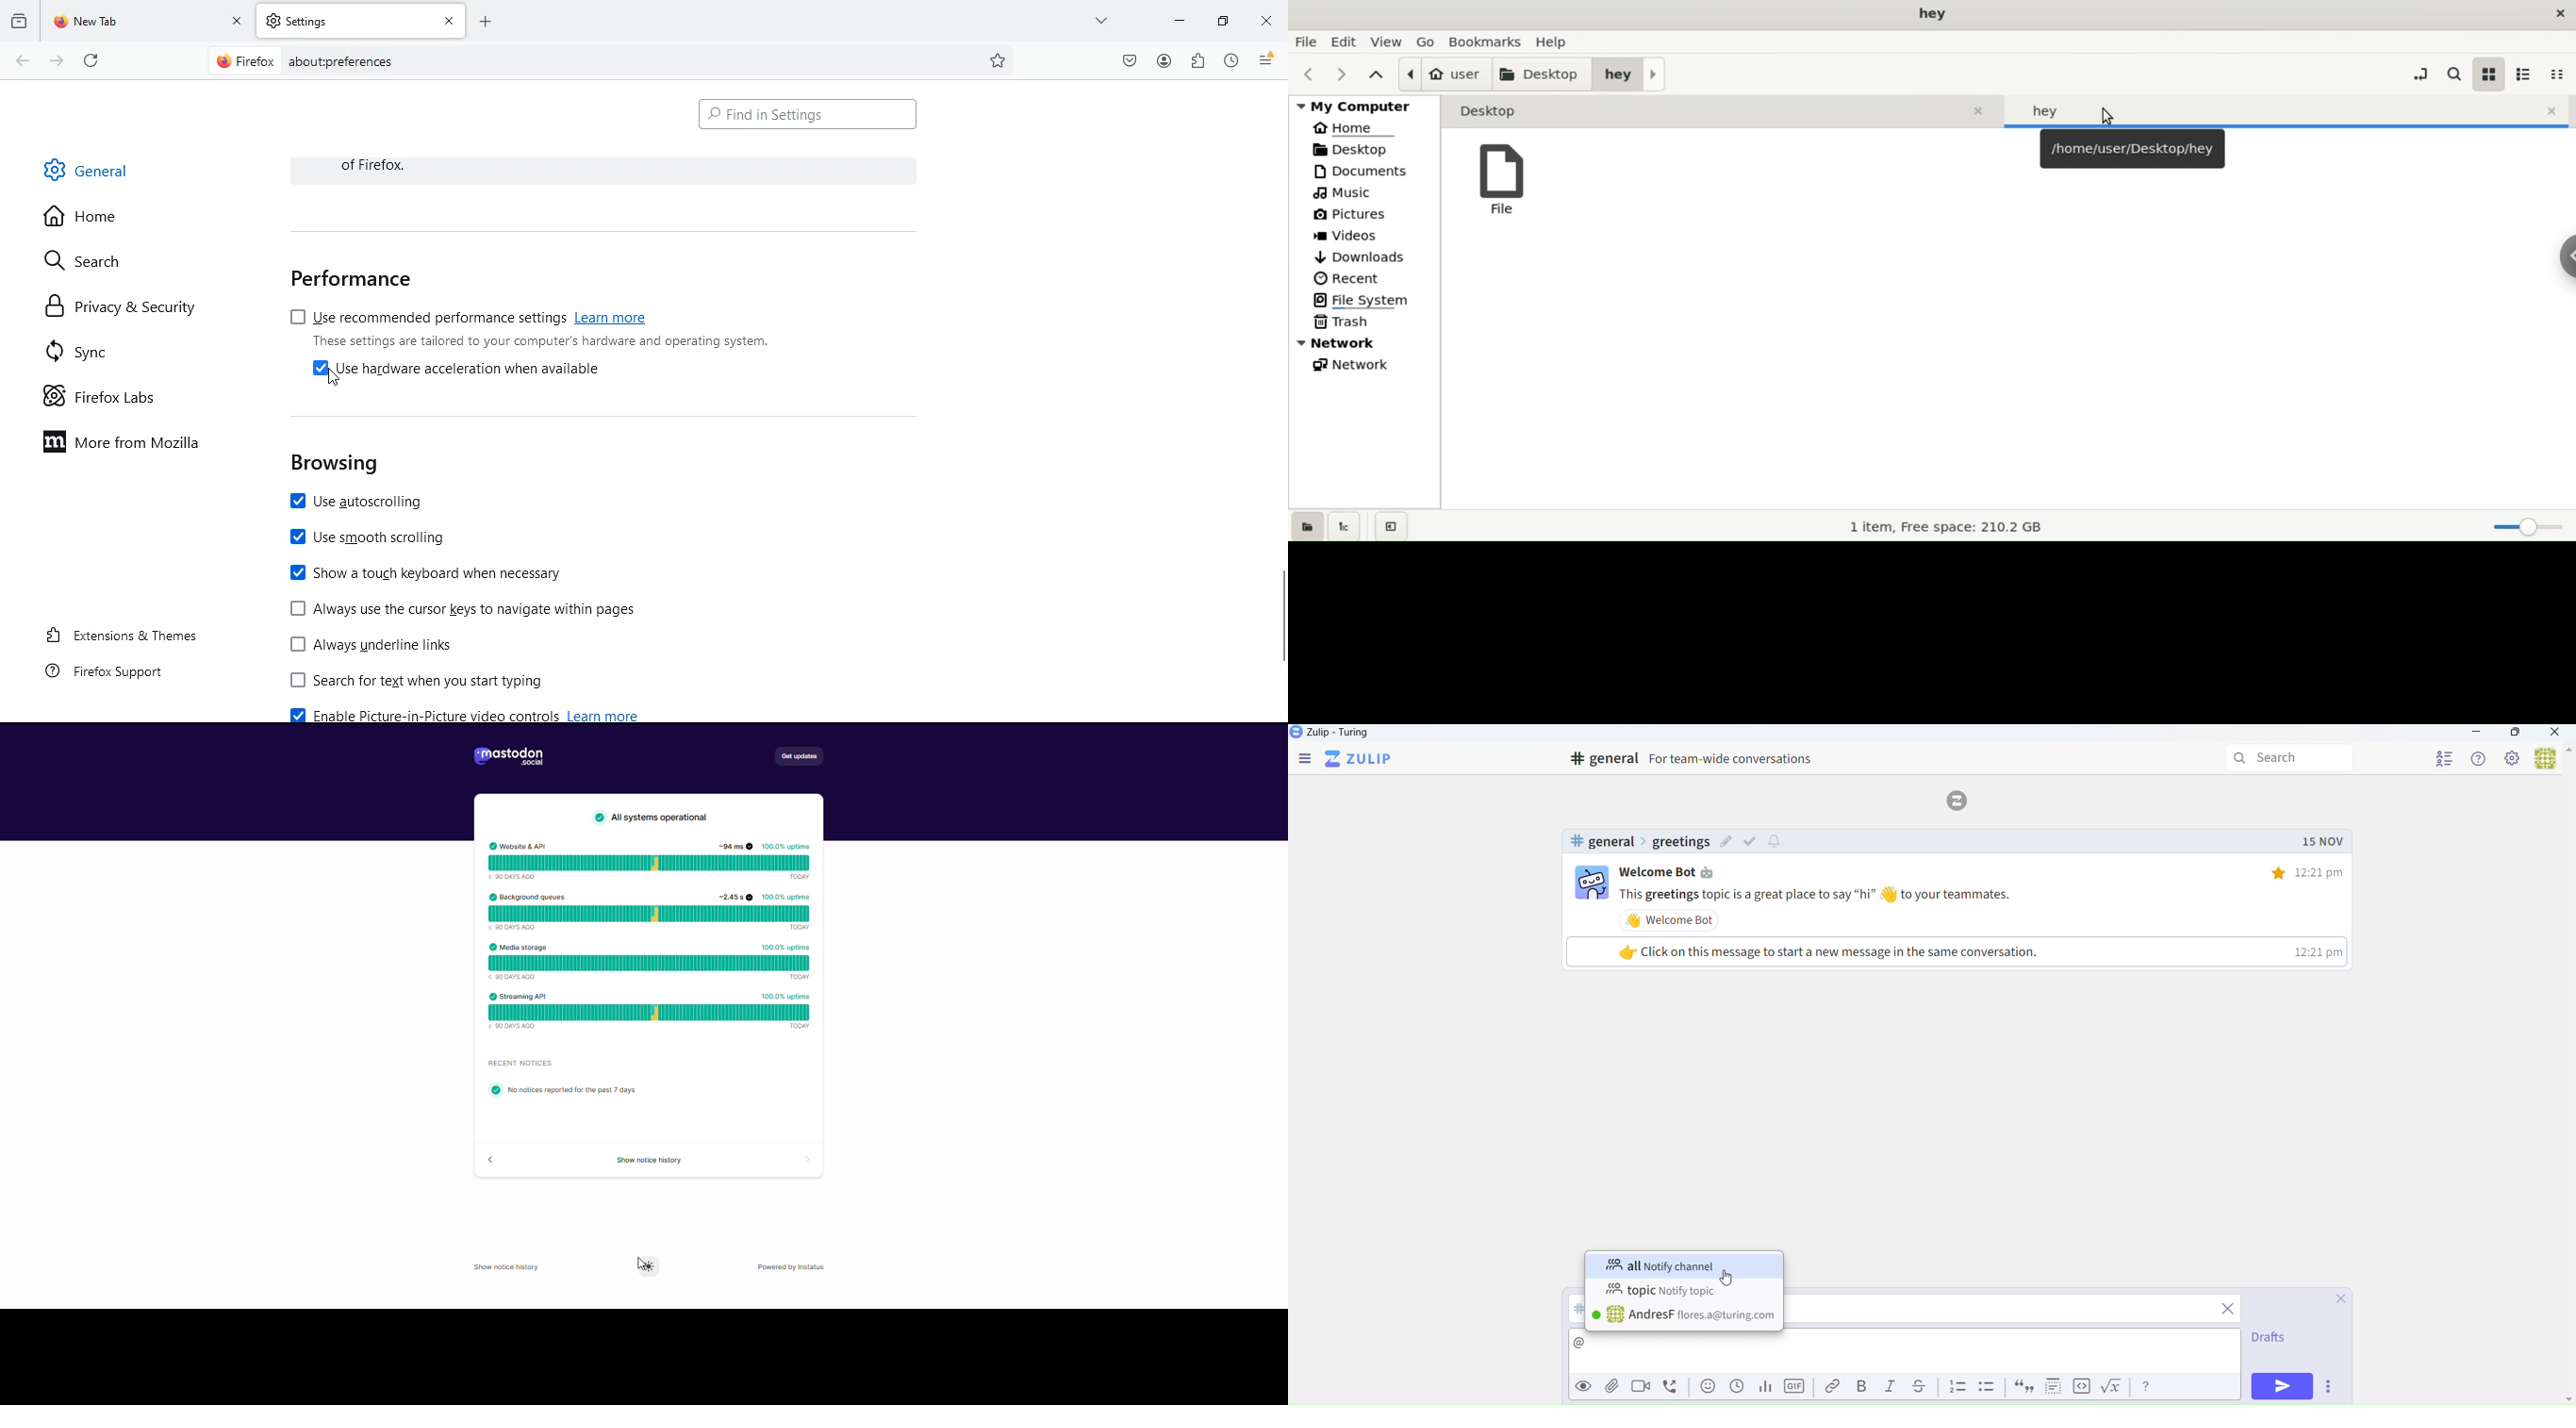 The image size is (2576, 1428). What do you see at coordinates (637, 1267) in the screenshot?
I see `cursor` at bounding box center [637, 1267].